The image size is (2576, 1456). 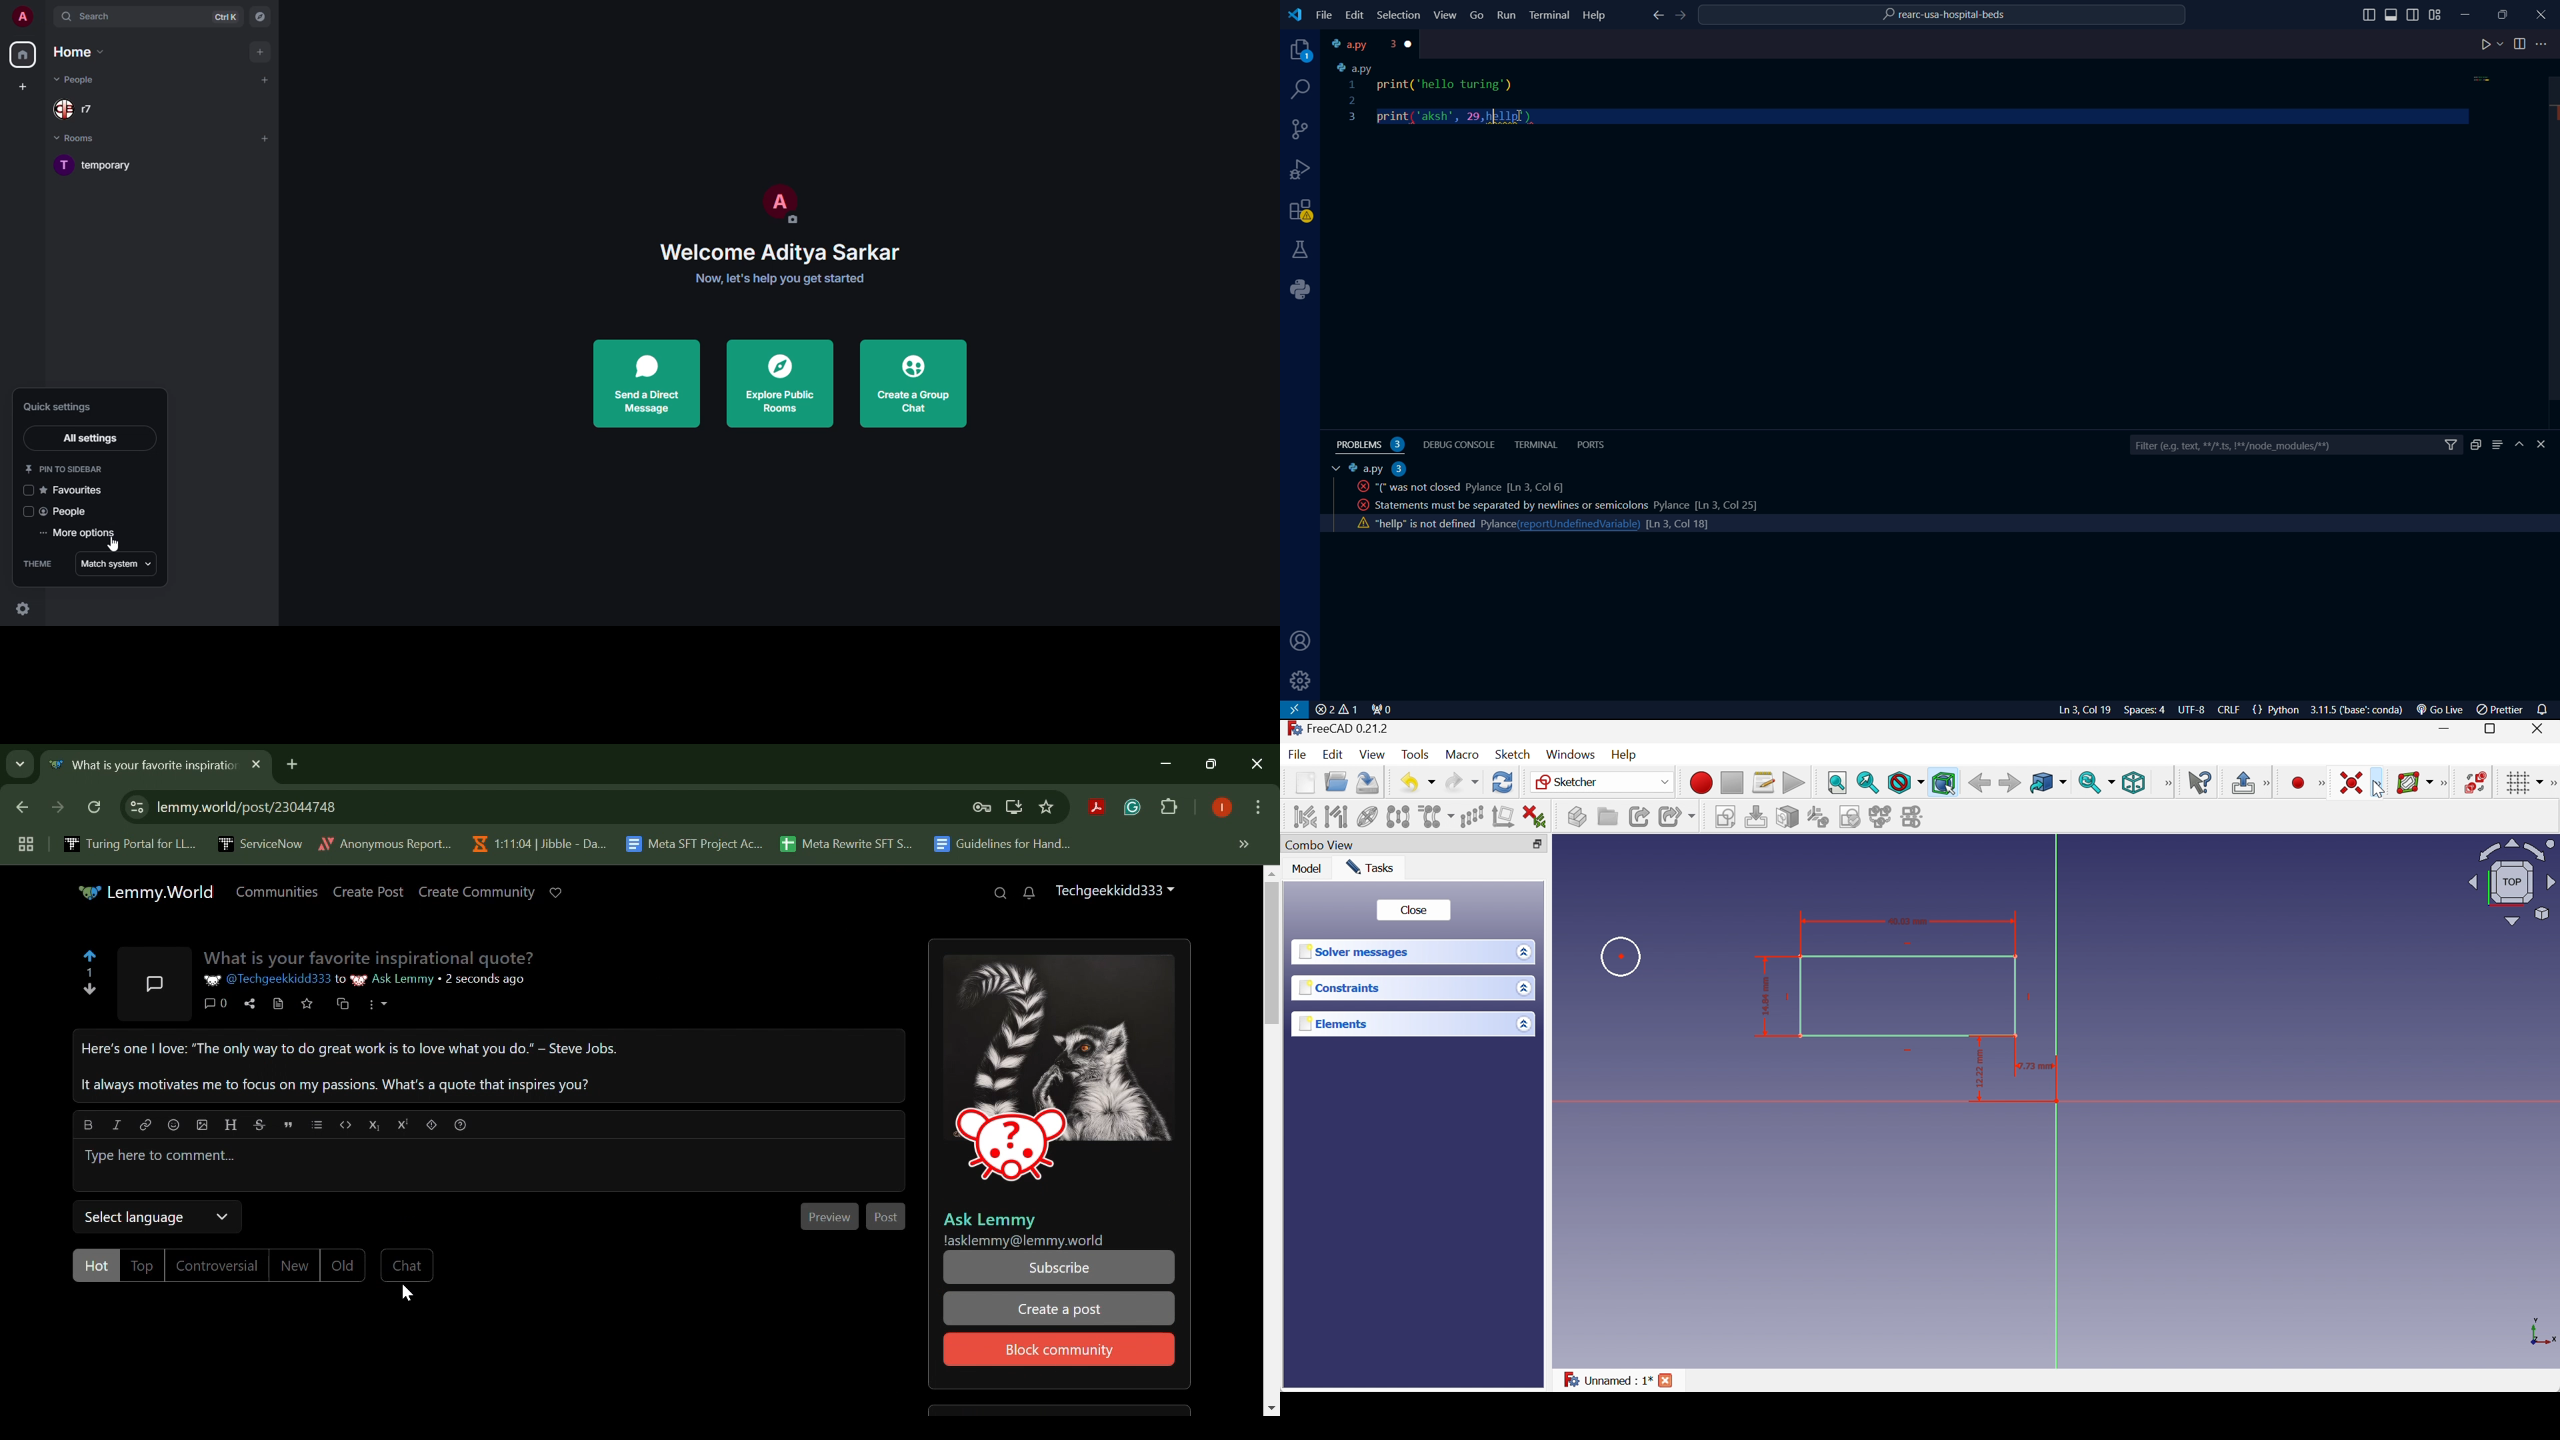 I want to click on upload image, so click(x=204, y=1125).